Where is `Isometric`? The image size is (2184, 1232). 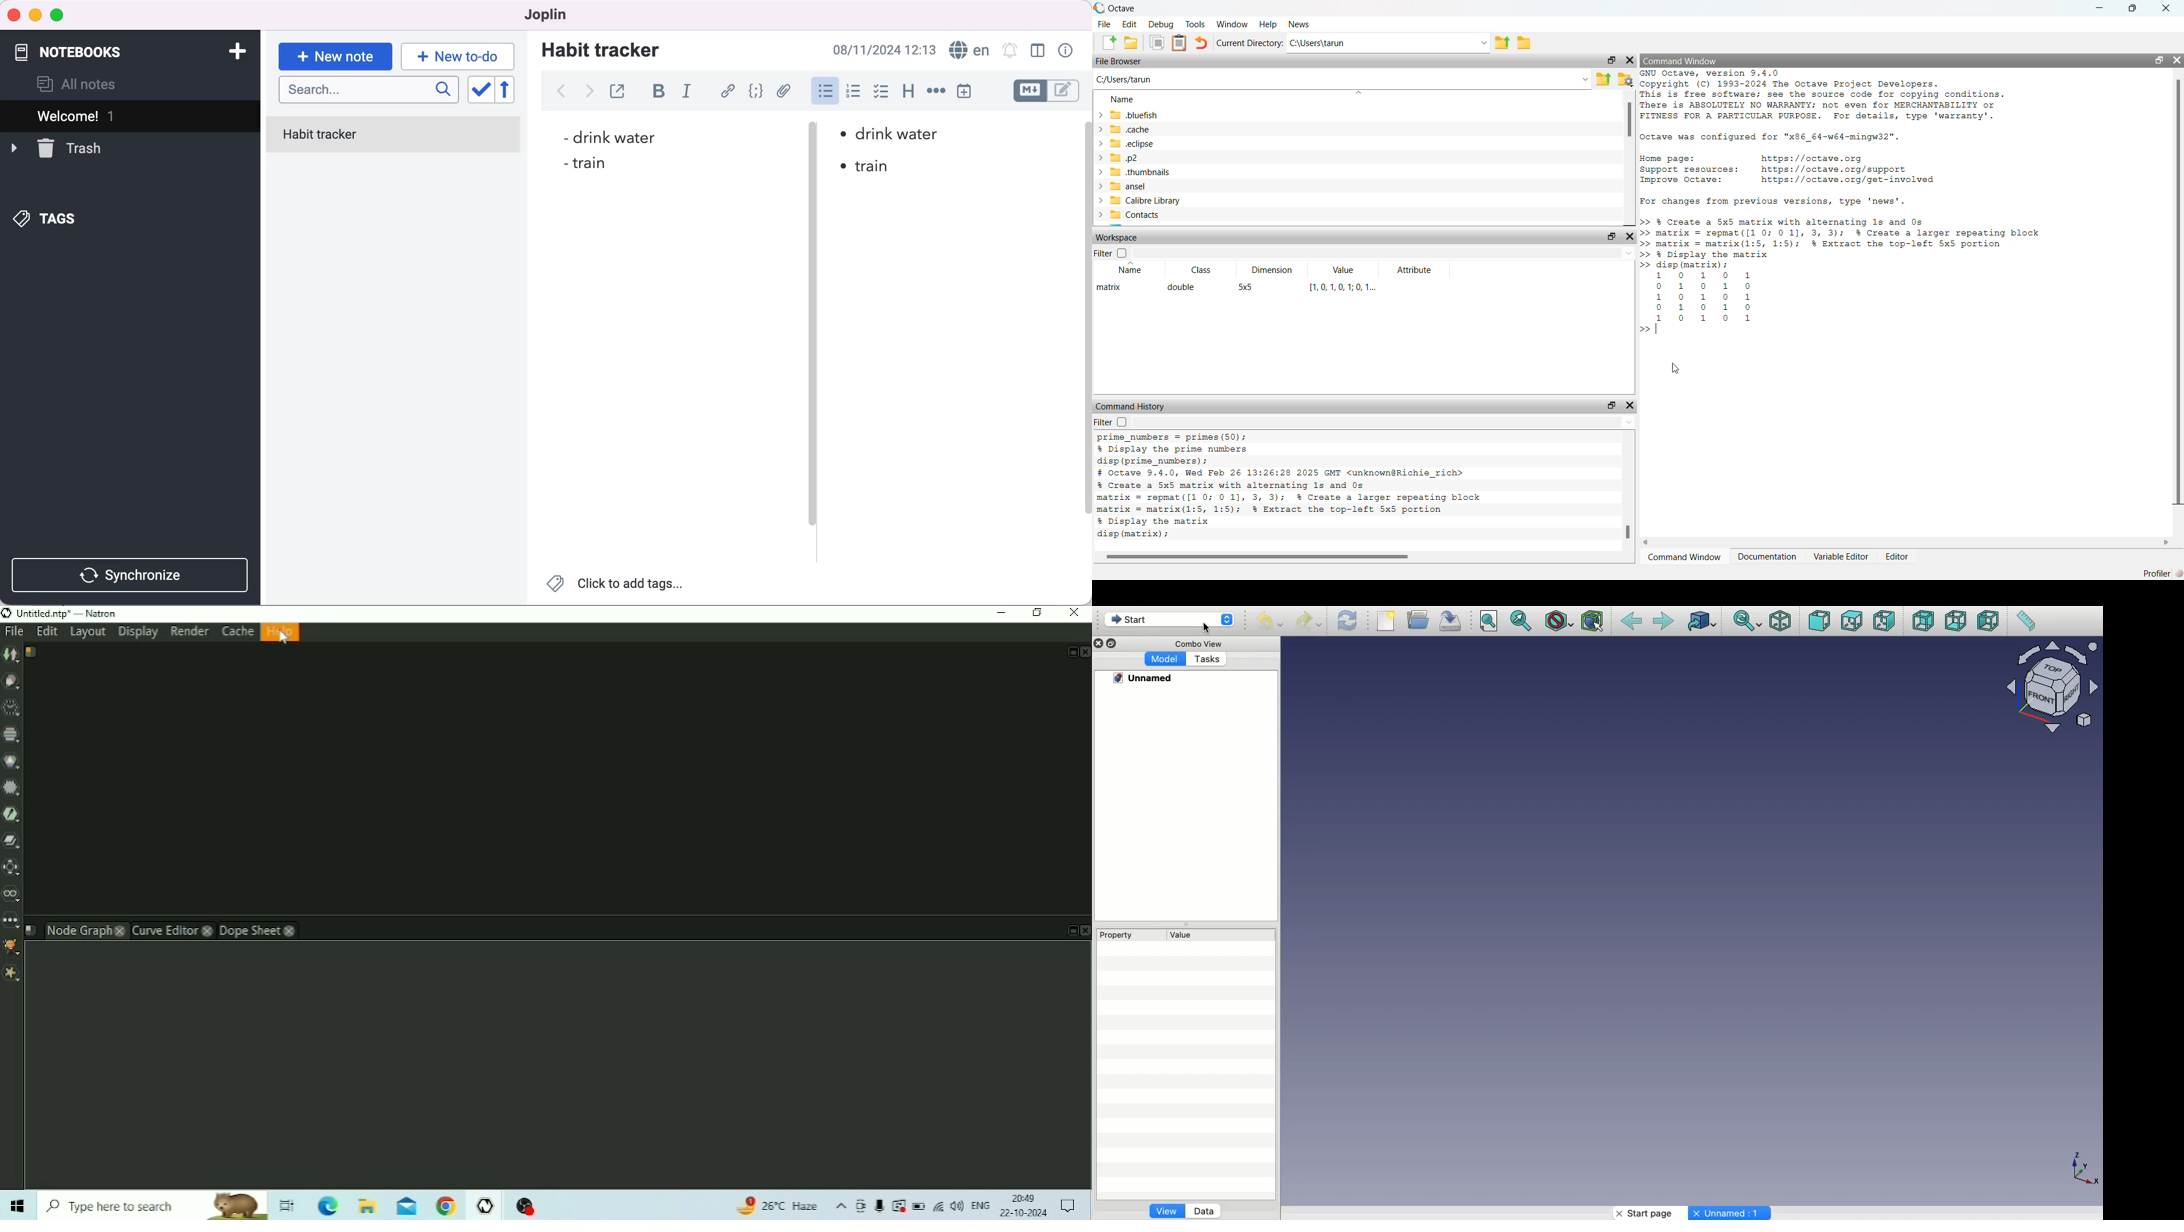
Isometric is located at coordinates (1780, 621).